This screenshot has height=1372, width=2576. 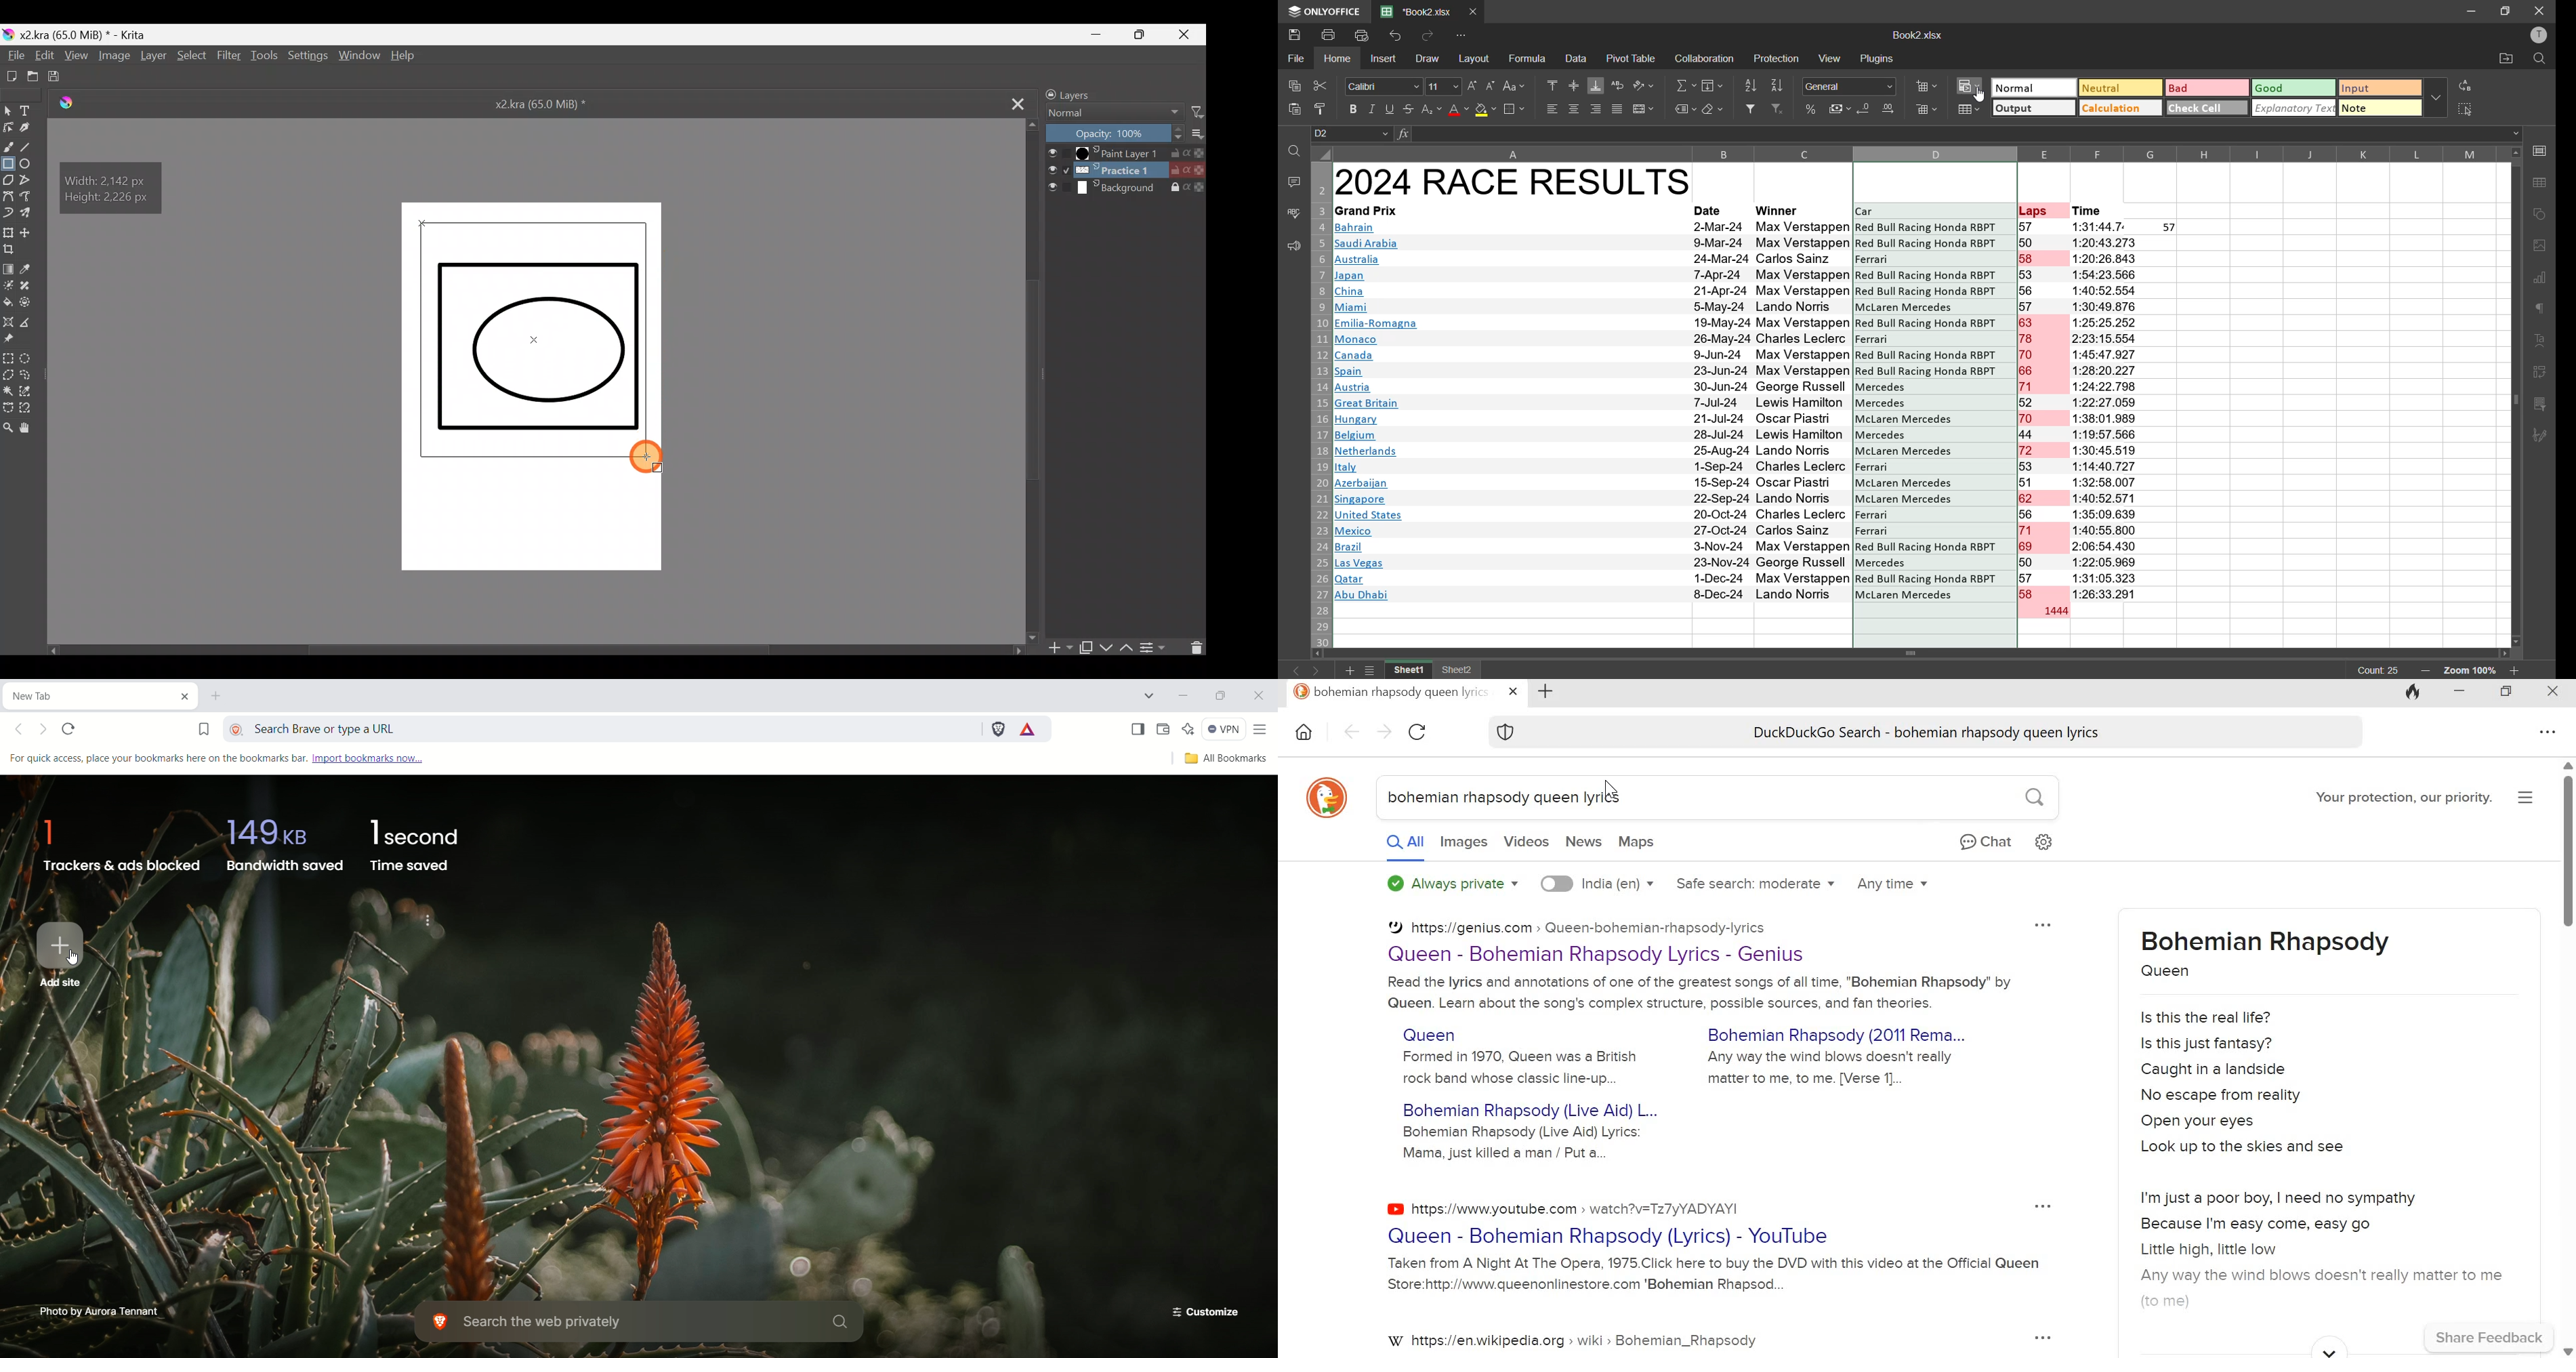 What do you see at coordinates (8, 392) in the screenshot?
I see `Contiguous selection tool` at bounding box center [8, 392].